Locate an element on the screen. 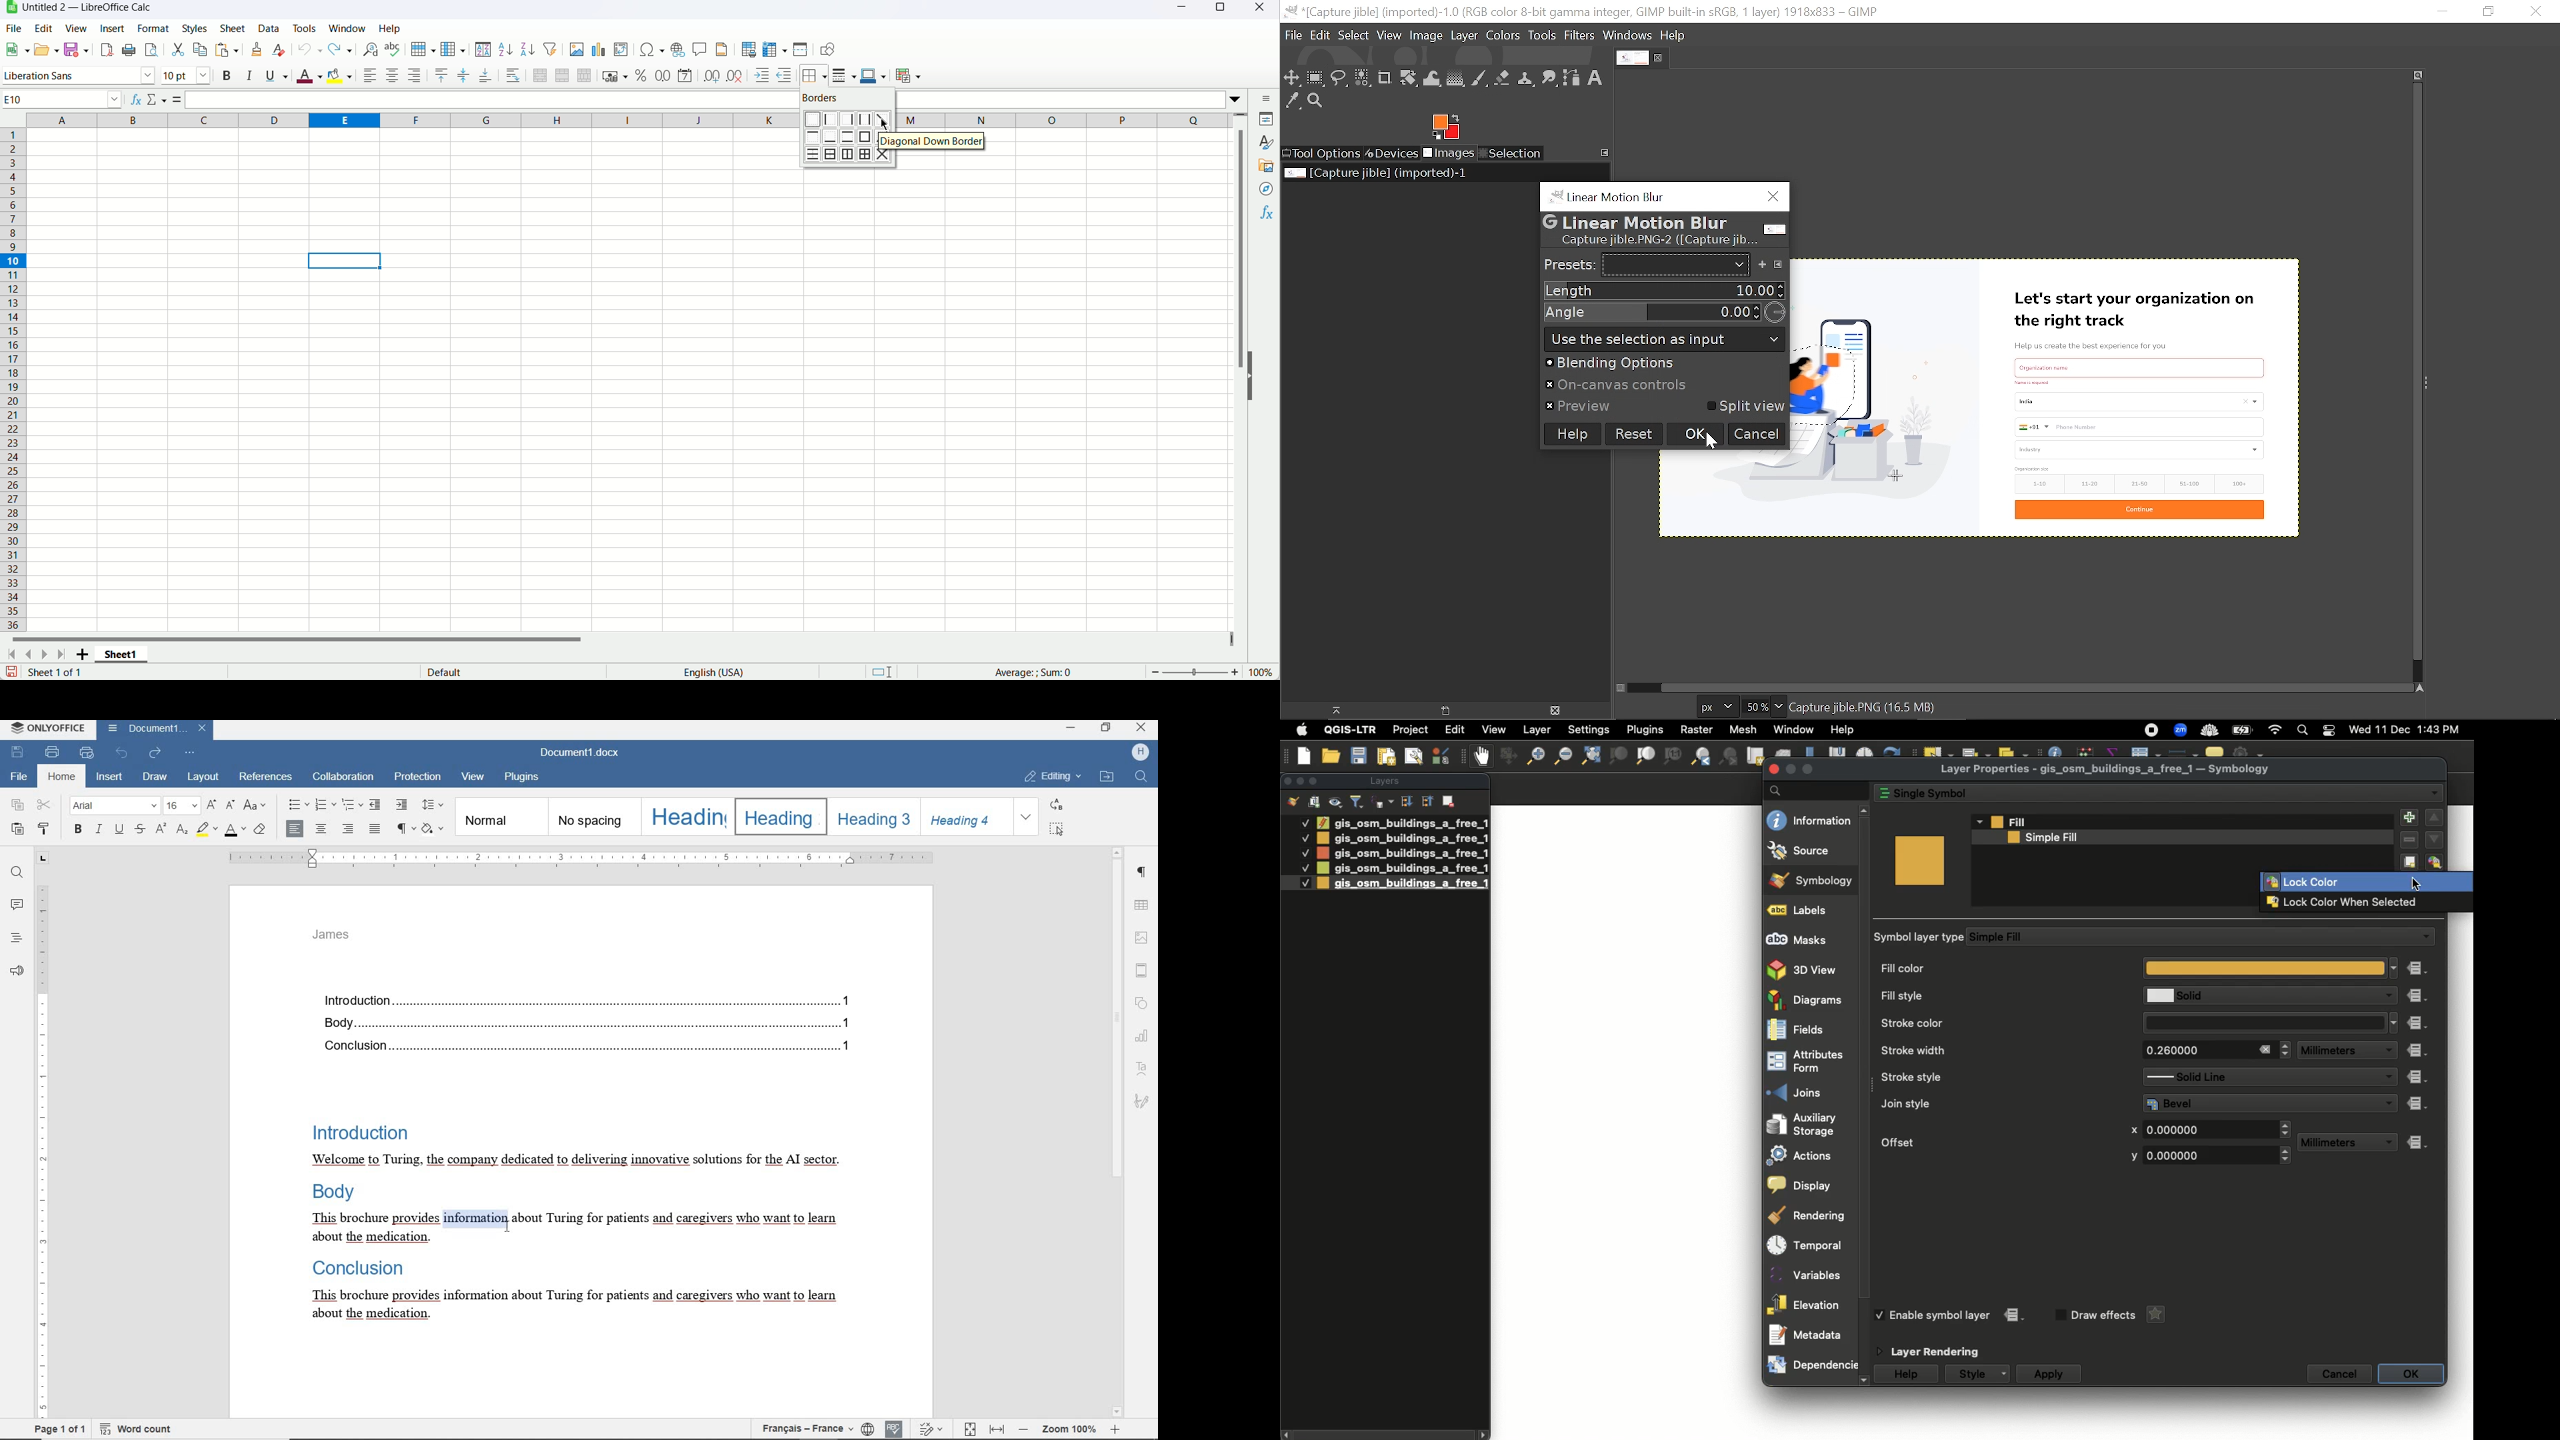  Maximize is located at coordinates (1219, 11).